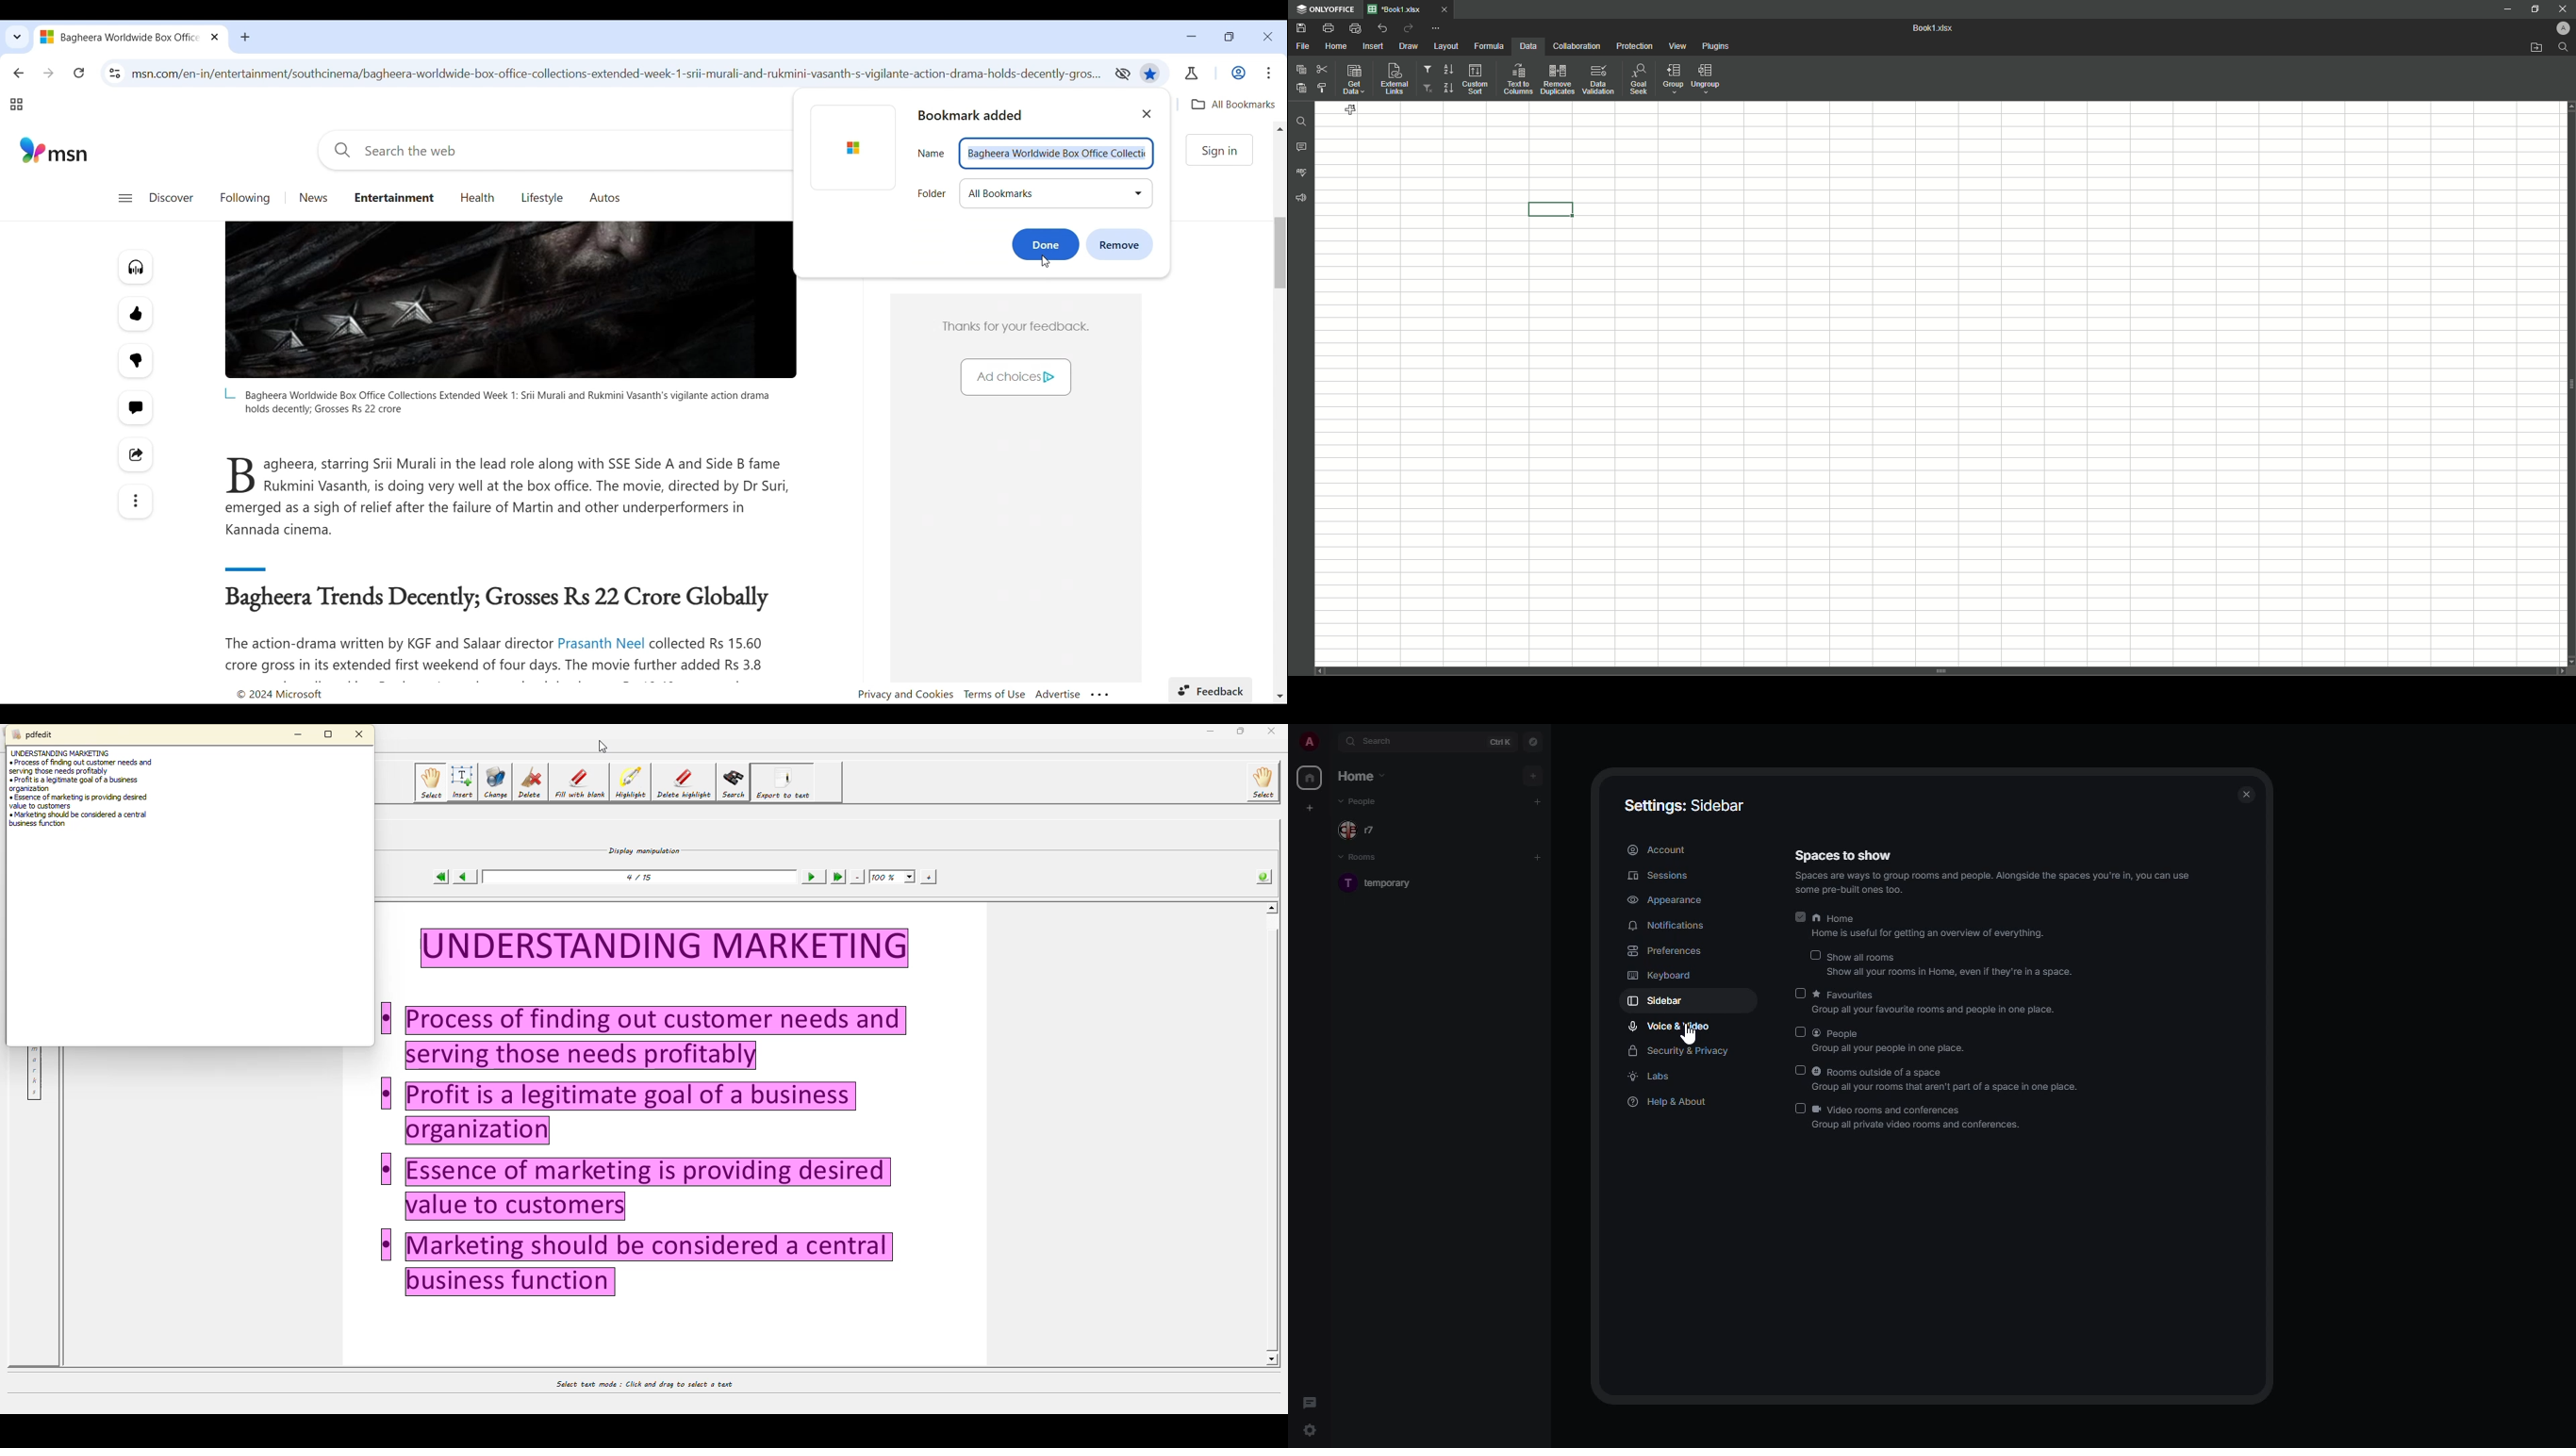  Describe the element at coordinates (1373, 46) in the screenshot. I see `Insert` at that location.